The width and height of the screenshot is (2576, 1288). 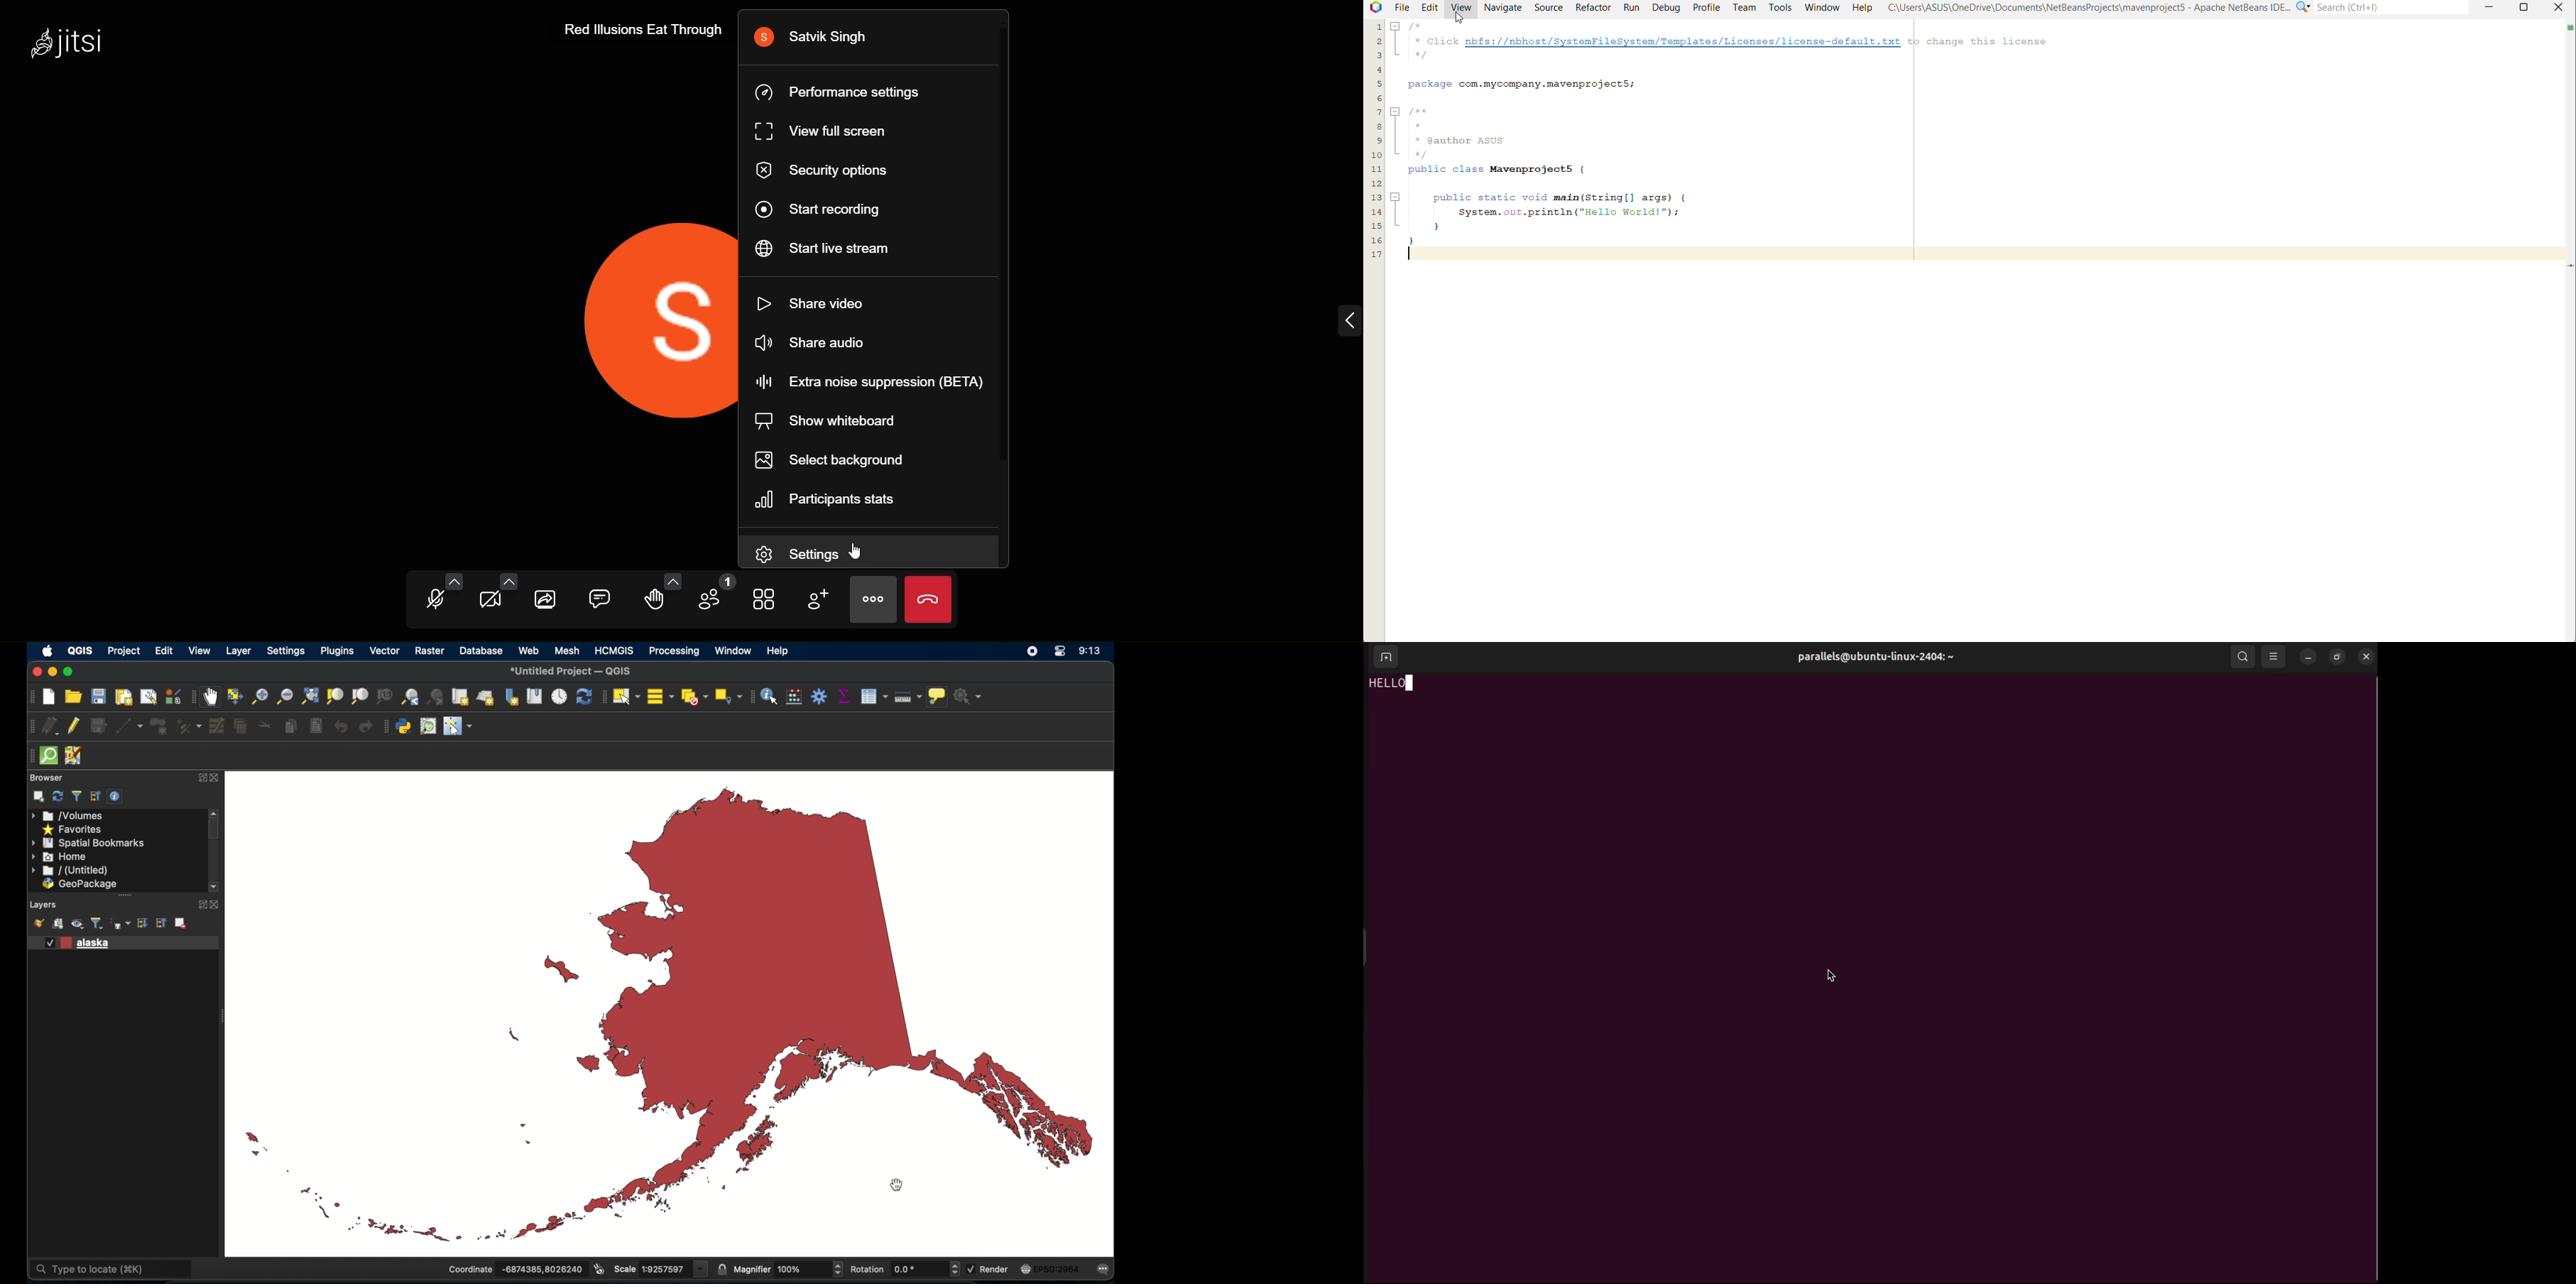 I want to click on minimize, so click(x=2309, y=657).